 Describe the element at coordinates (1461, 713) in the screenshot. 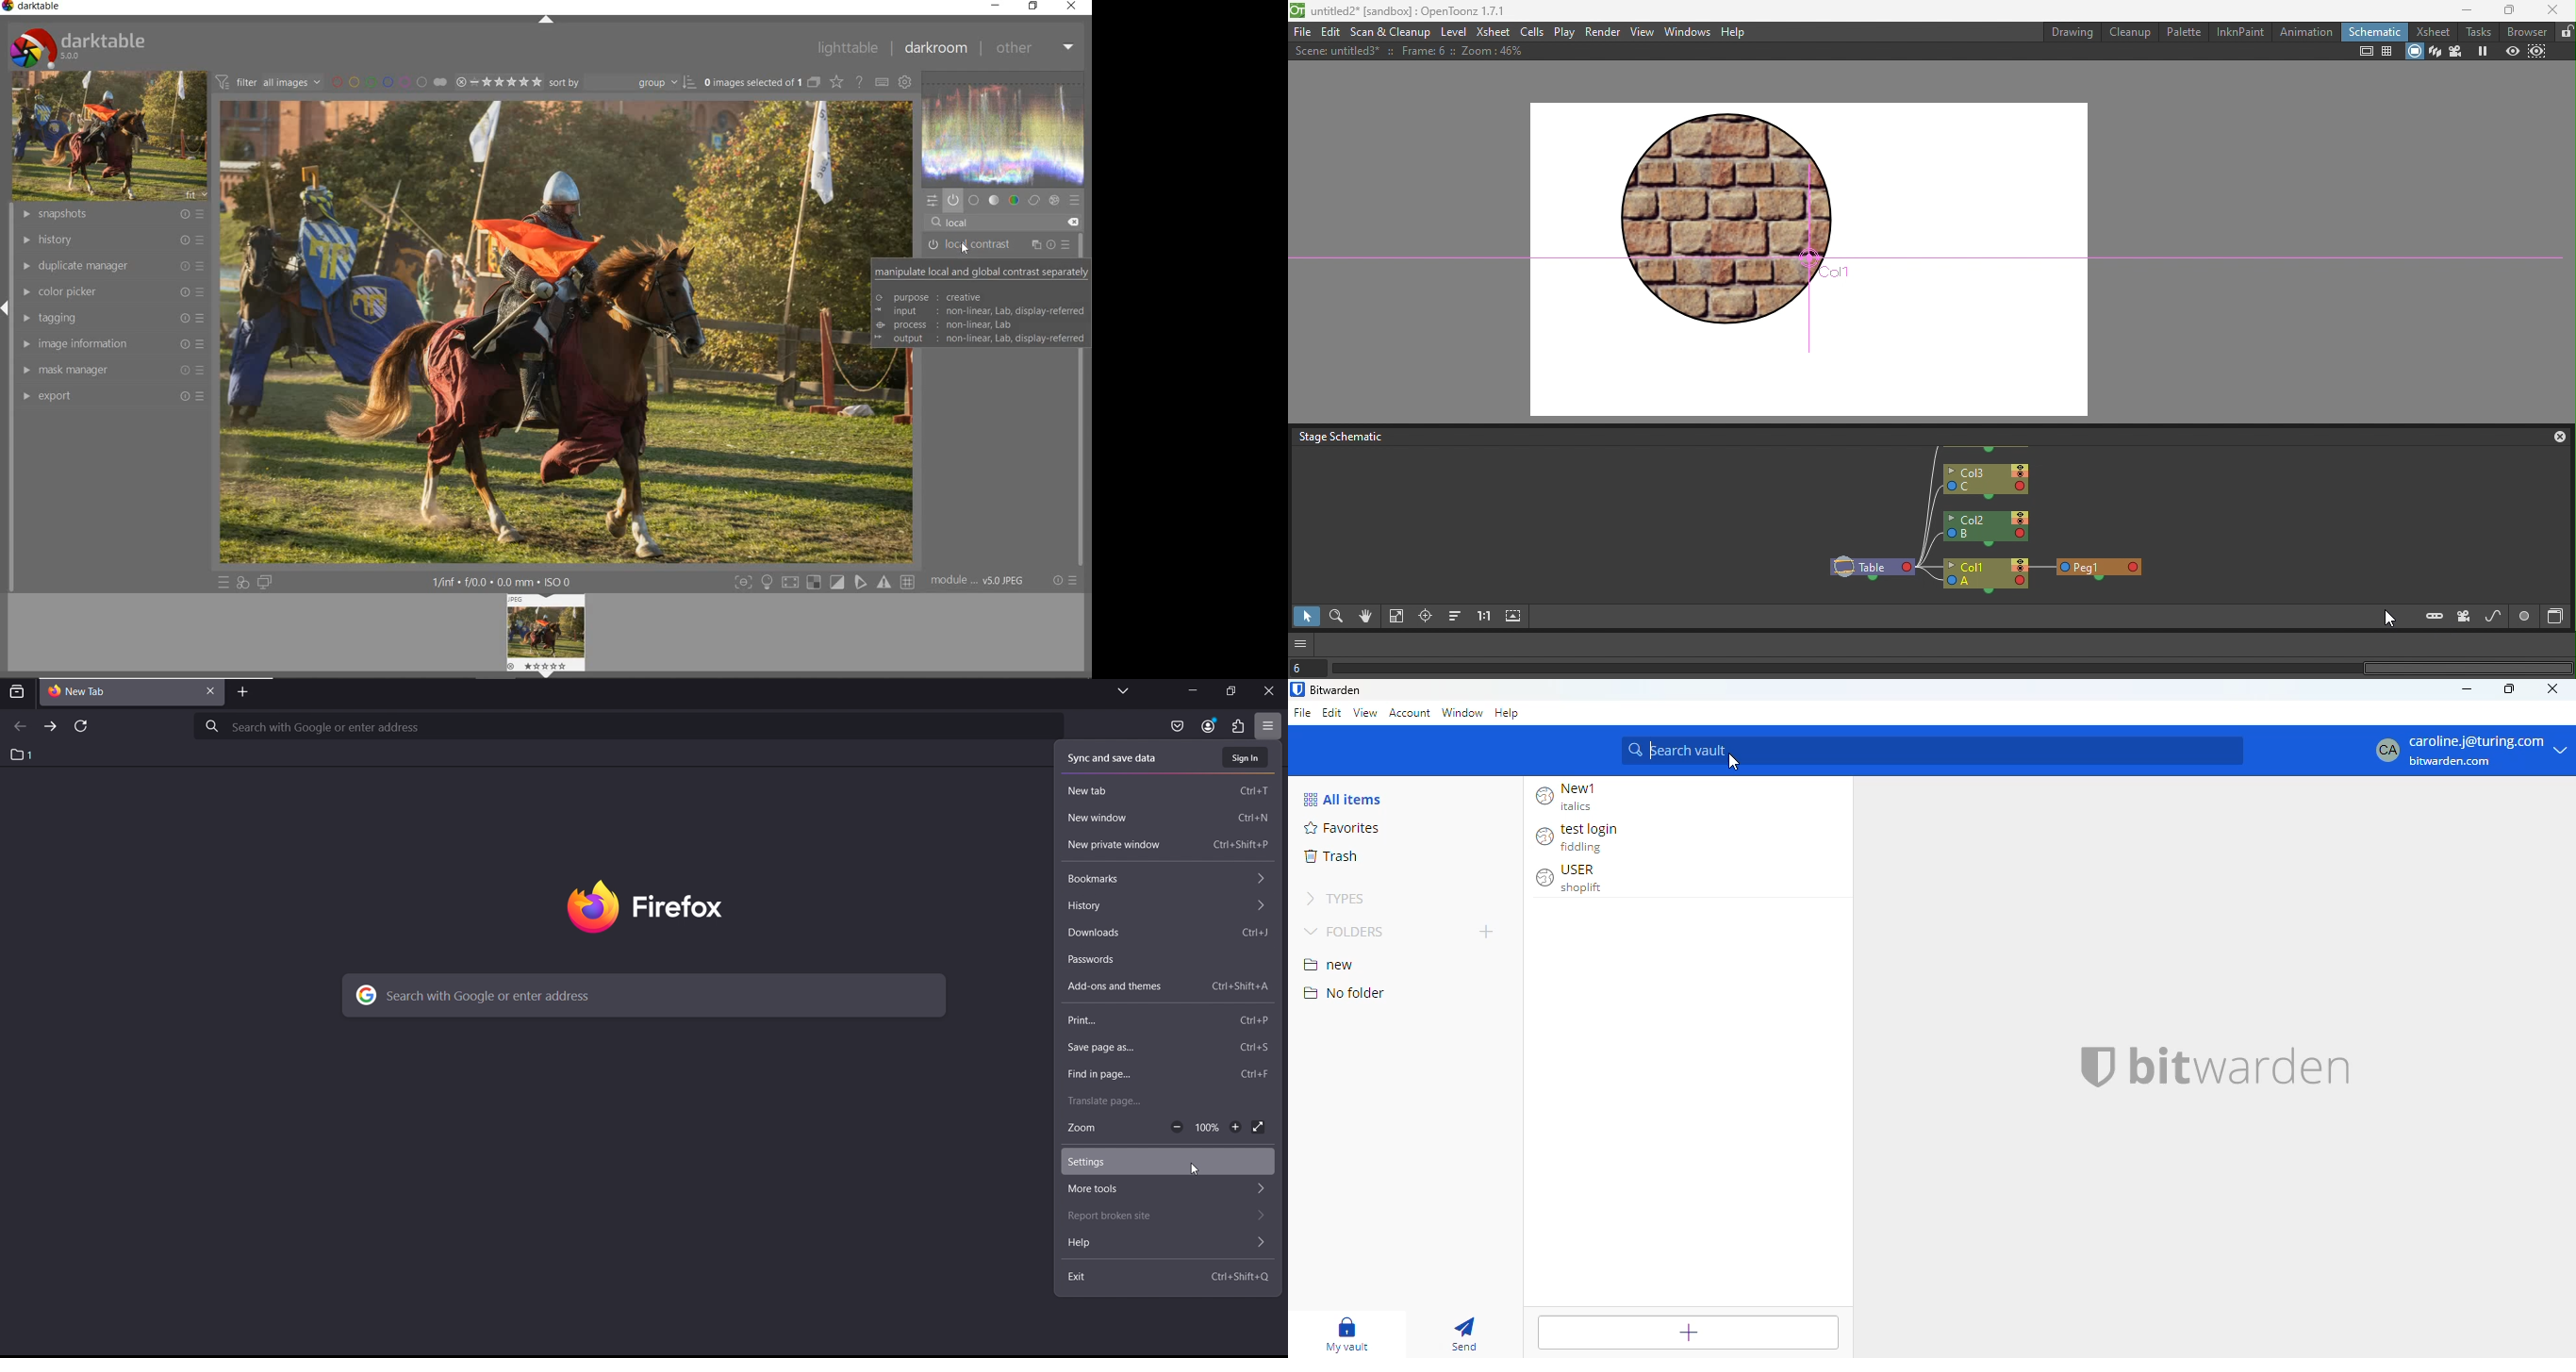

I see `window` at that location.